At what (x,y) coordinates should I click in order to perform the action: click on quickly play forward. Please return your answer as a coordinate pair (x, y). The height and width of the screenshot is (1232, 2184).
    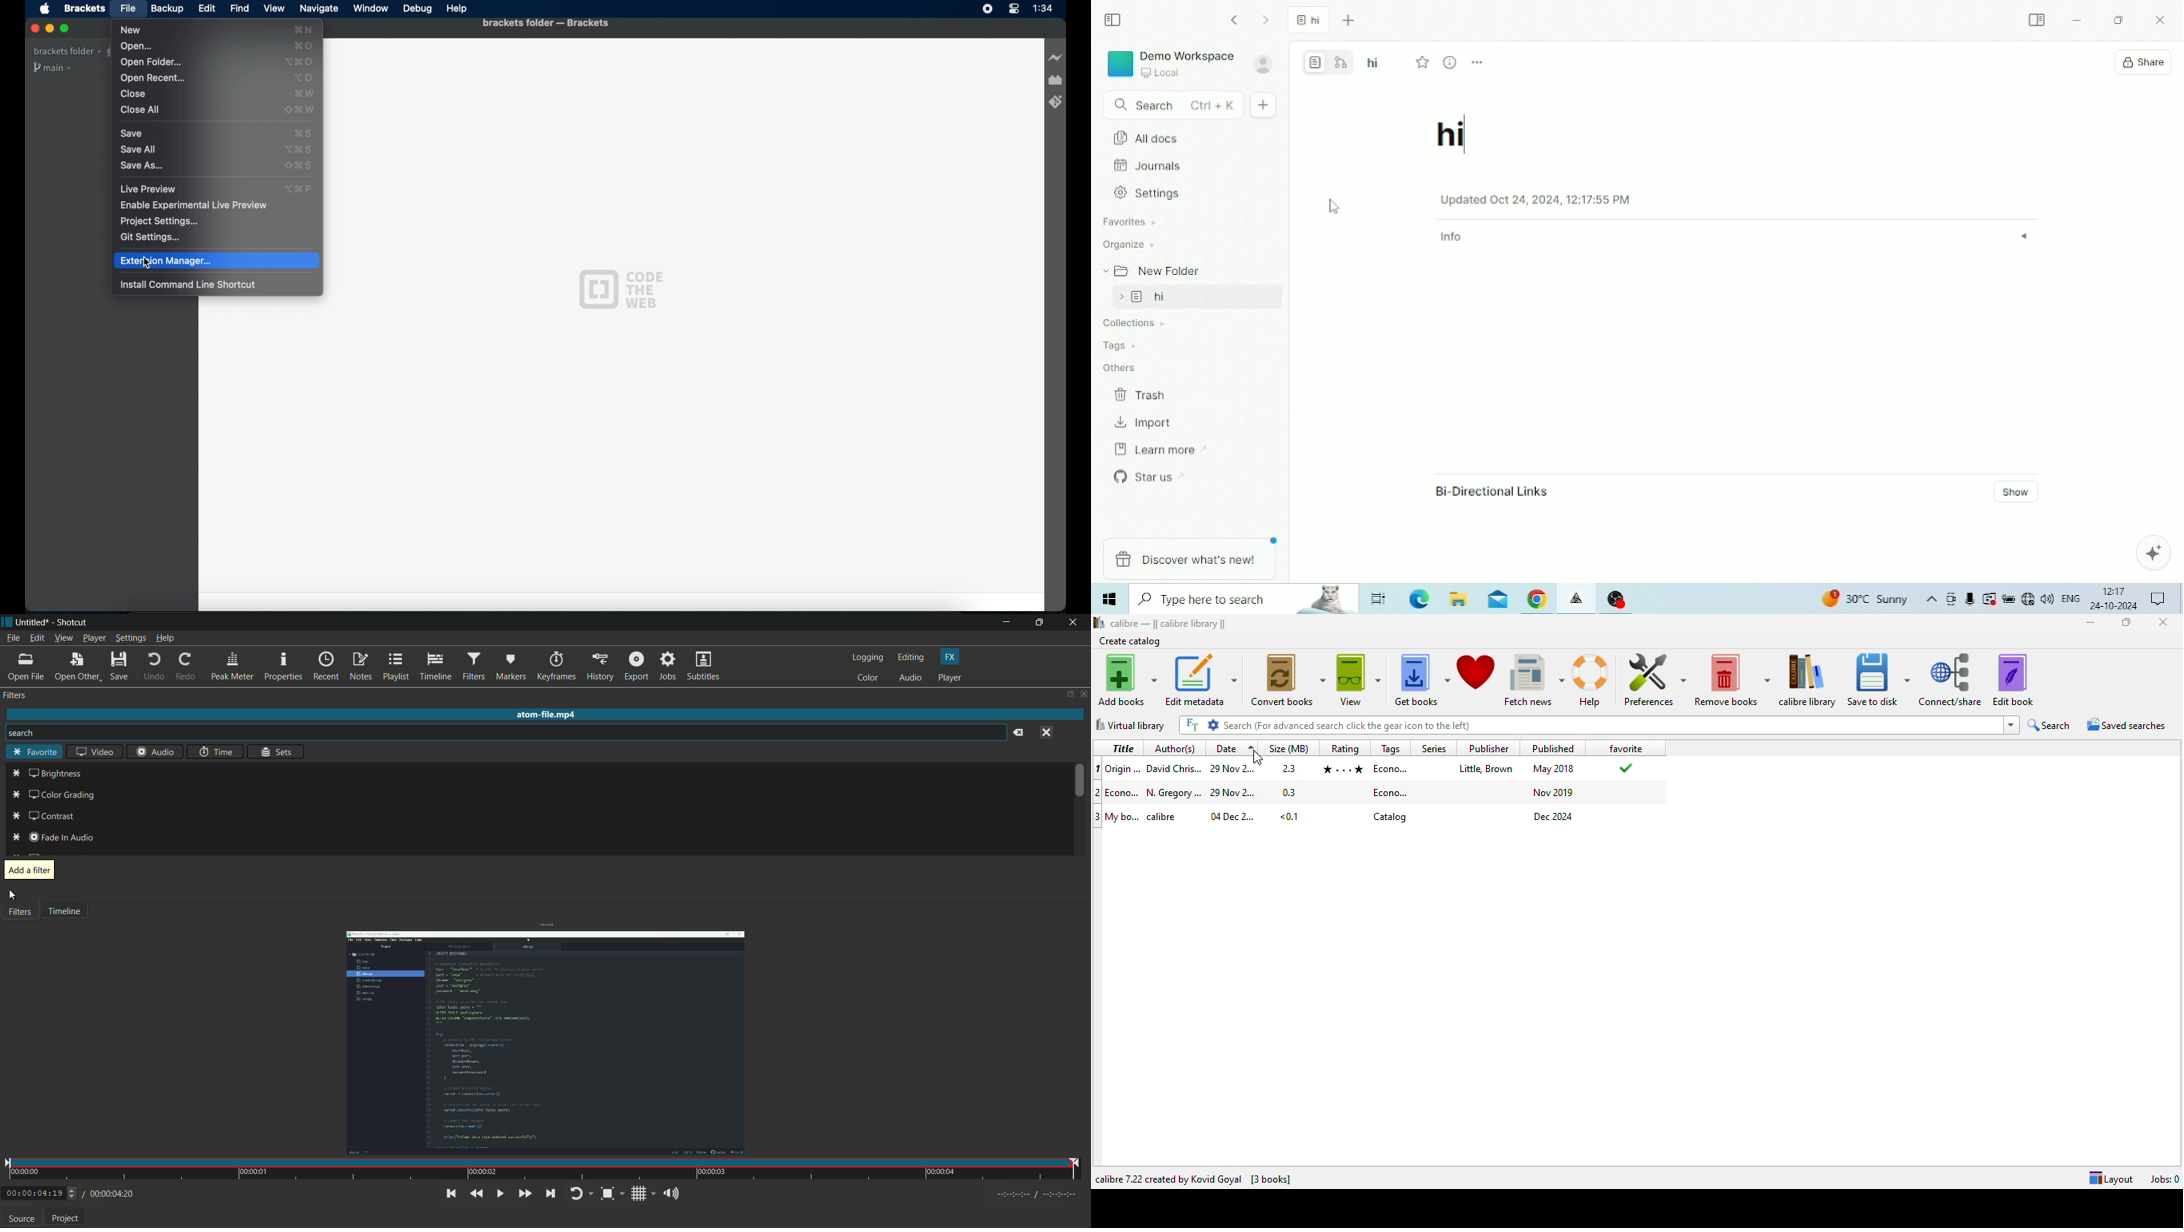
    Looking at the image, I should click on (523, 1194).